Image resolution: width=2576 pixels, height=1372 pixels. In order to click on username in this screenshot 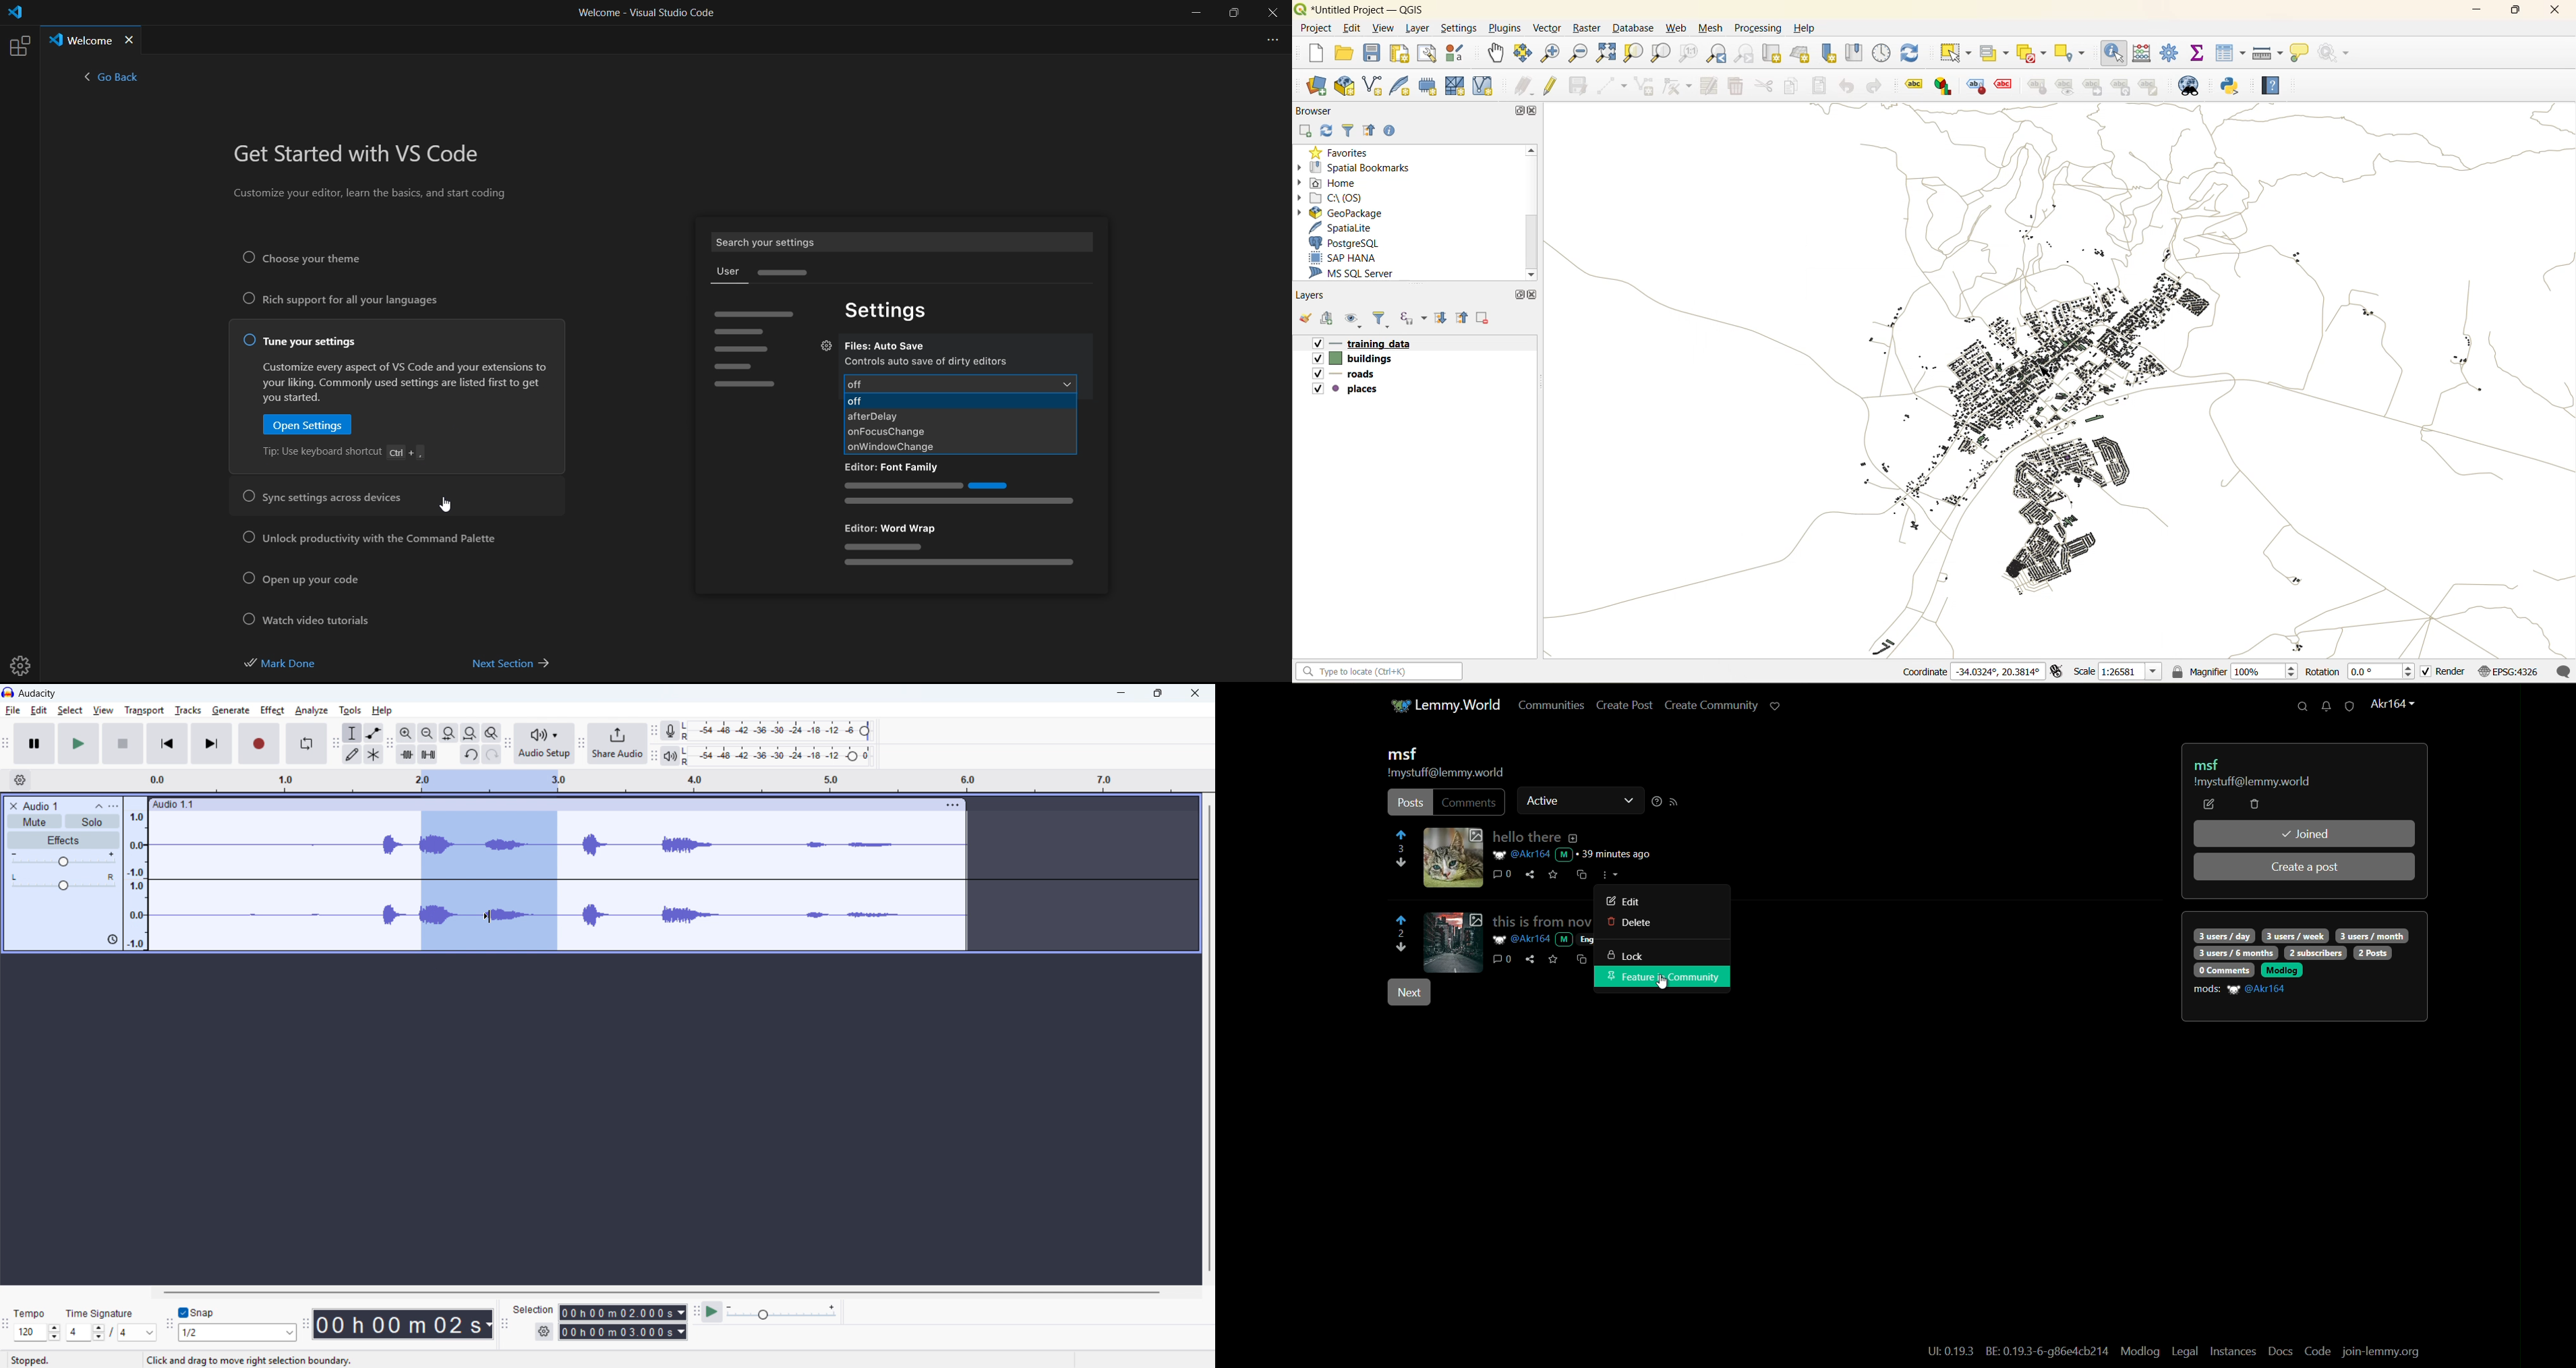, I will do `click(2259, 989)`.